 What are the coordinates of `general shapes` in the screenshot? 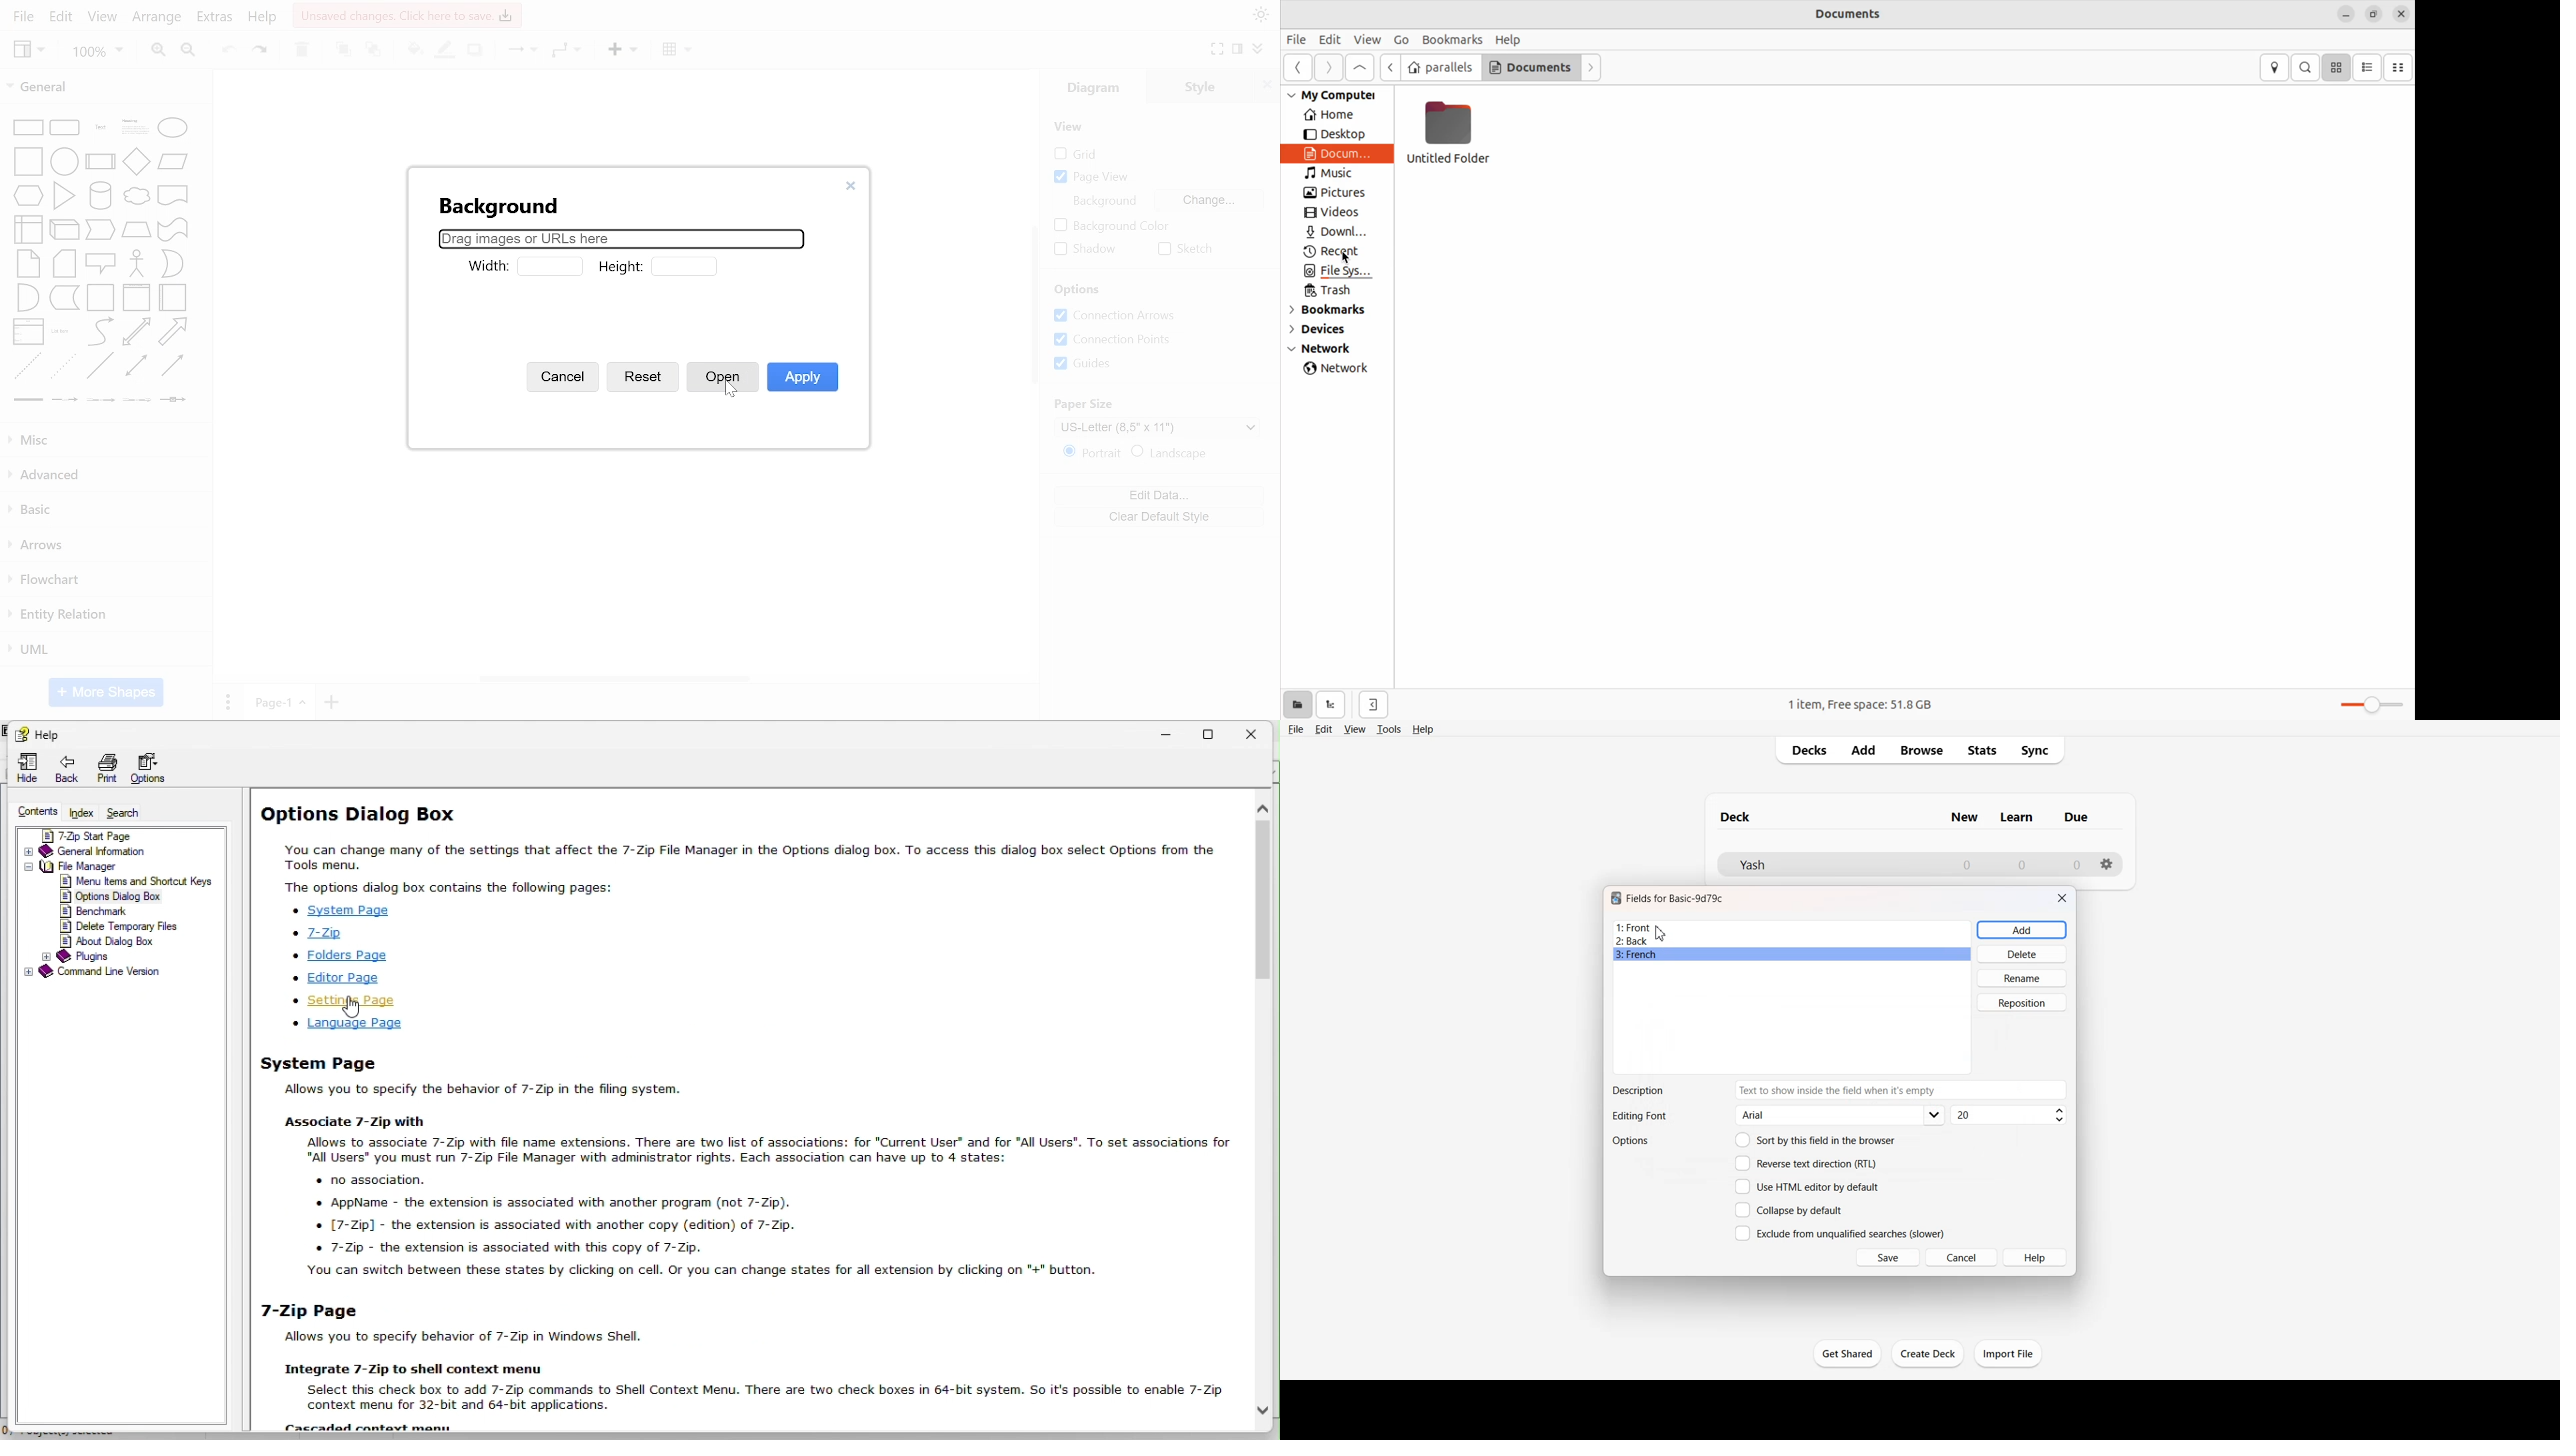 It's located at (62, 160).